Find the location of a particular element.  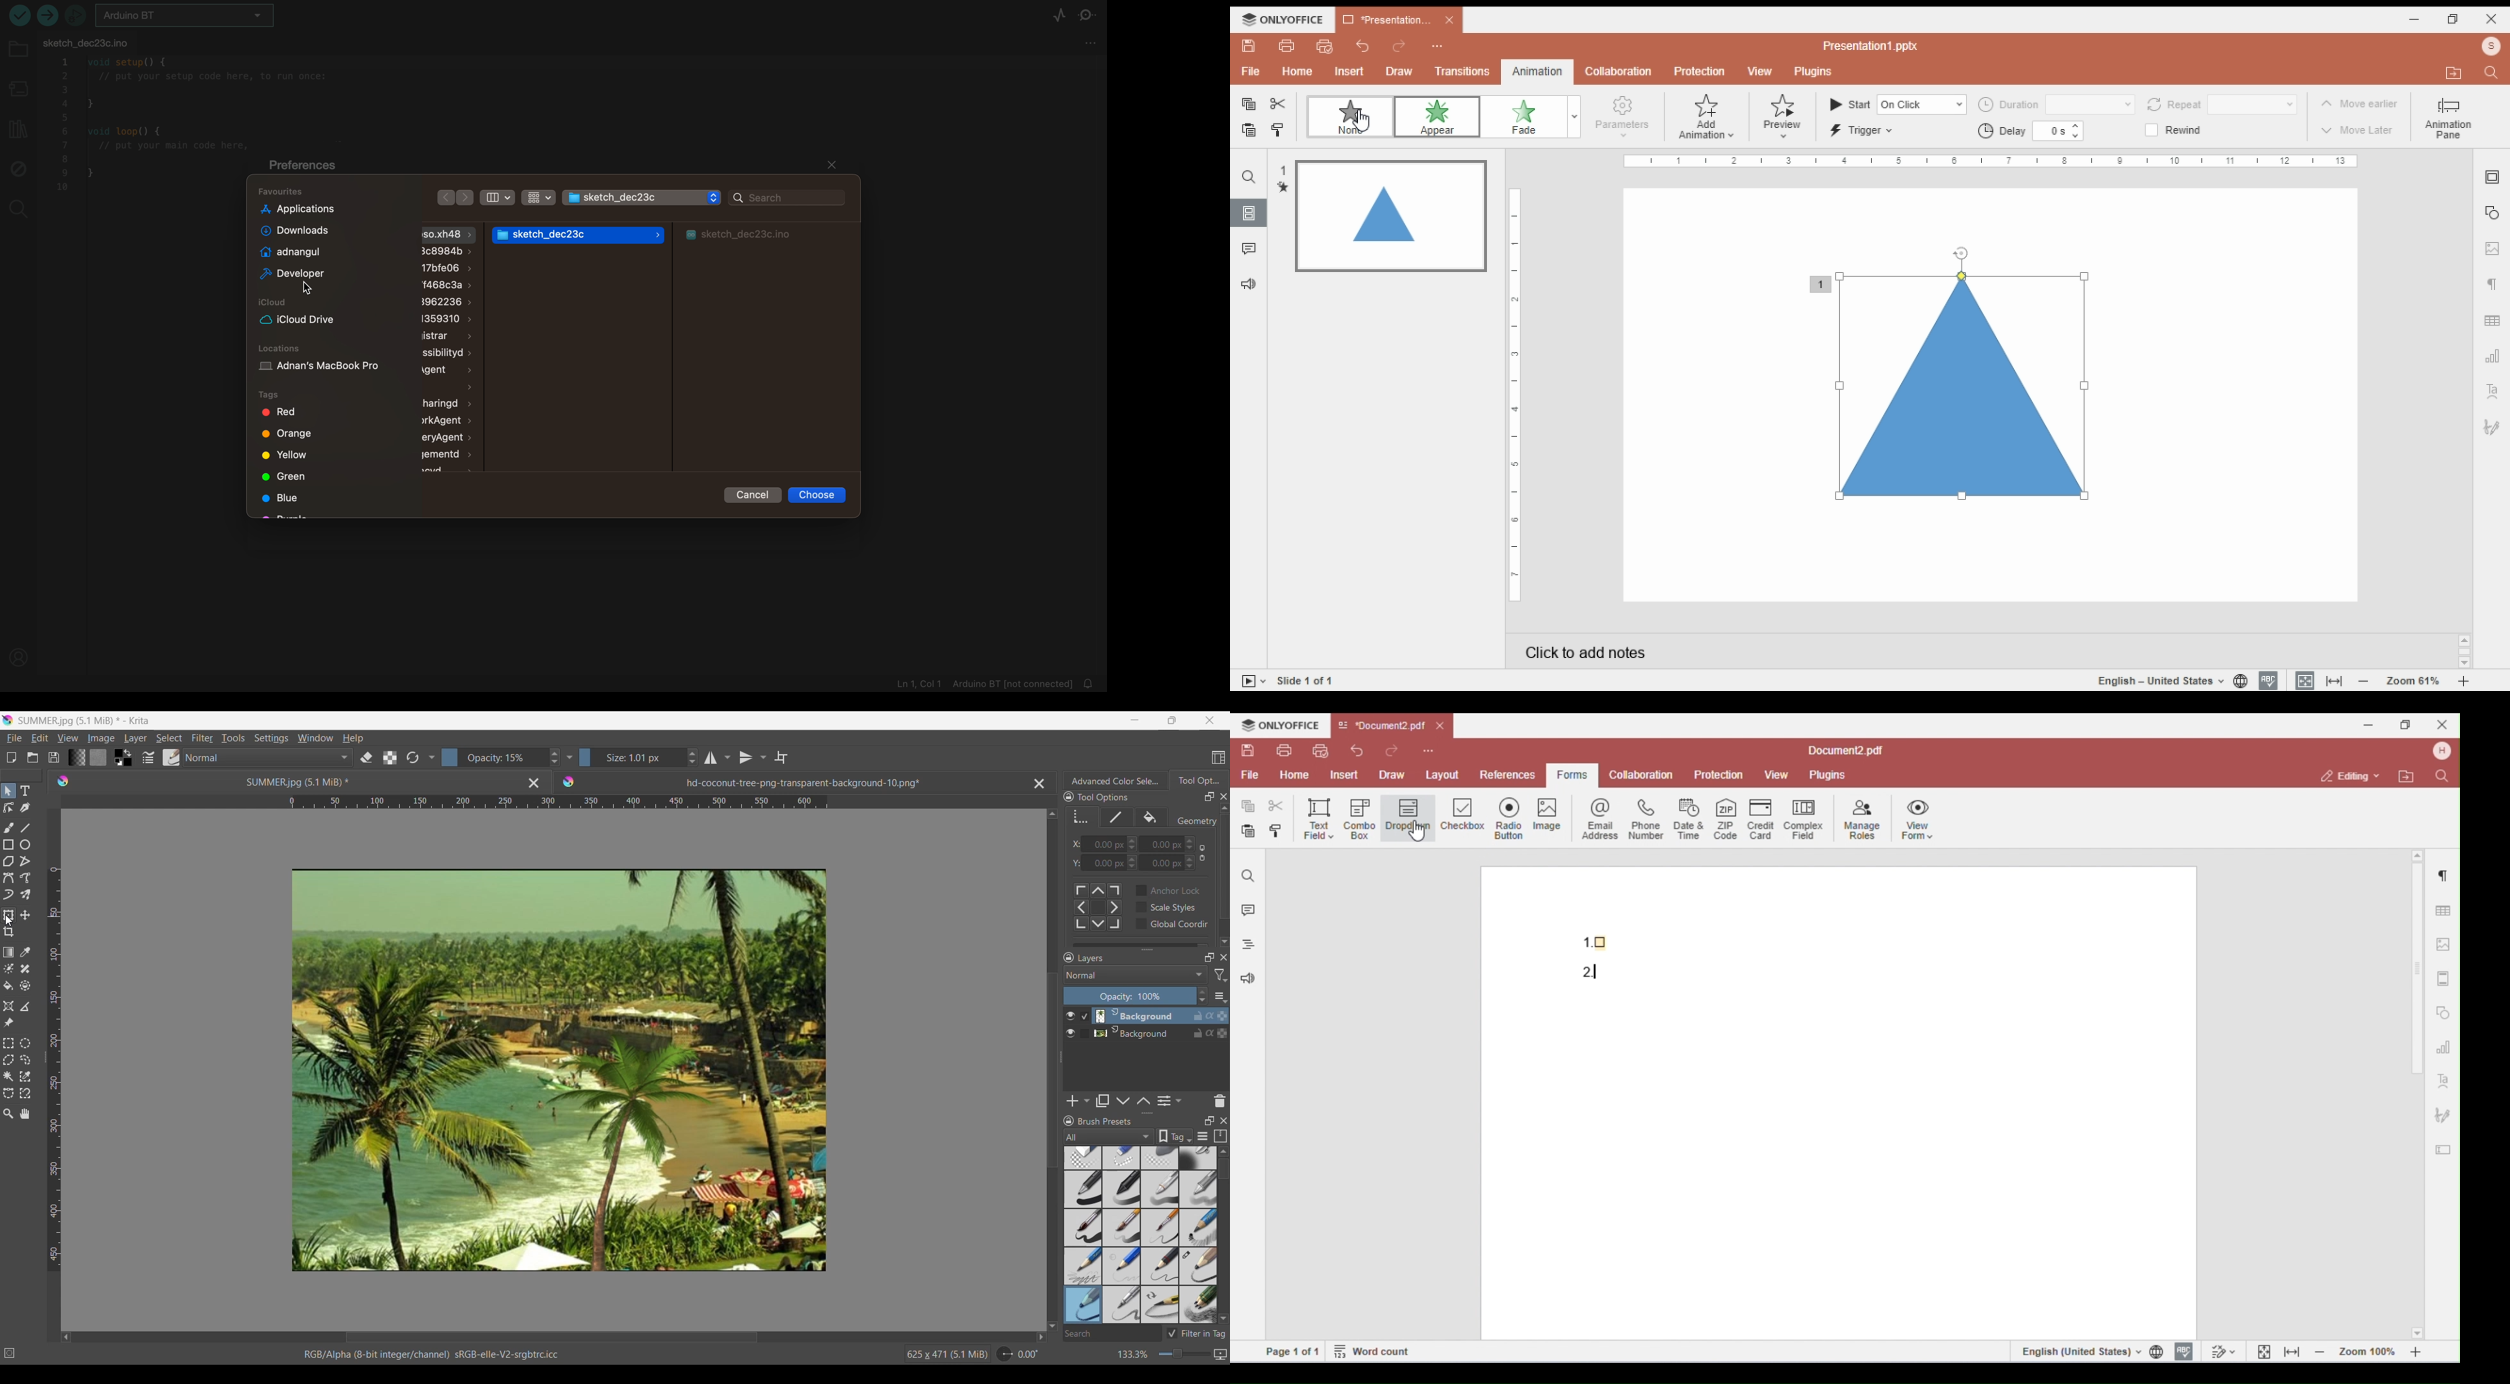

Measure the distance between two points is located at coordinates (25, 1006).